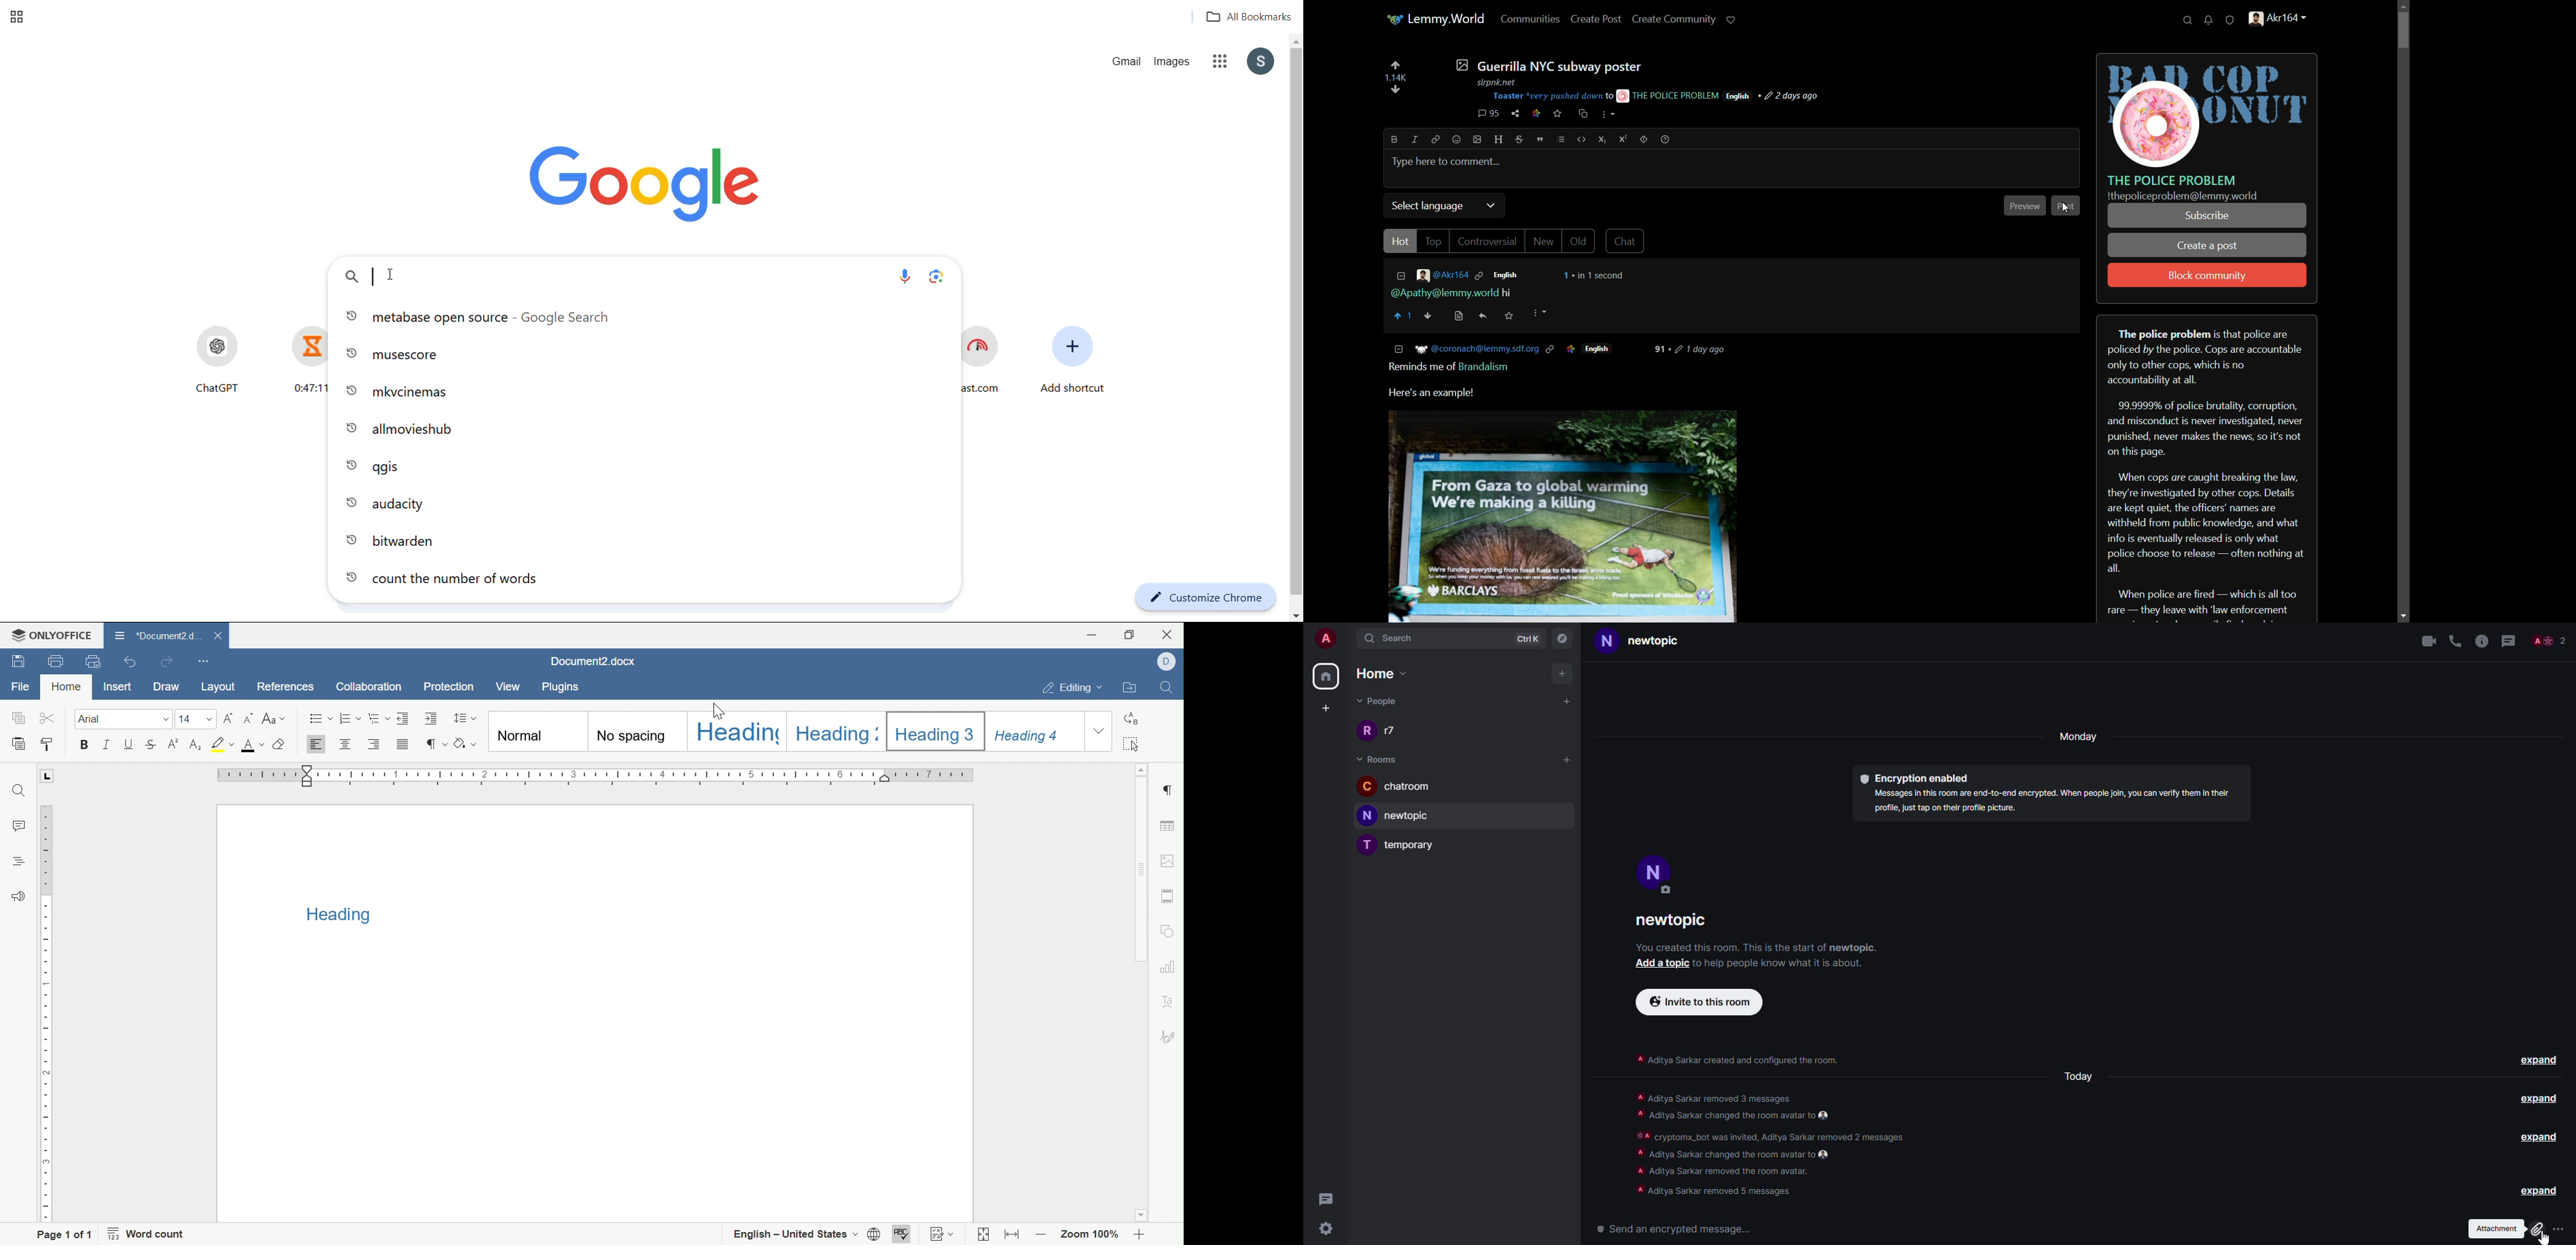 Image resolution: width=2576 pixels, height=1260 pixels. I want to click on create post , so click(1597, 20).